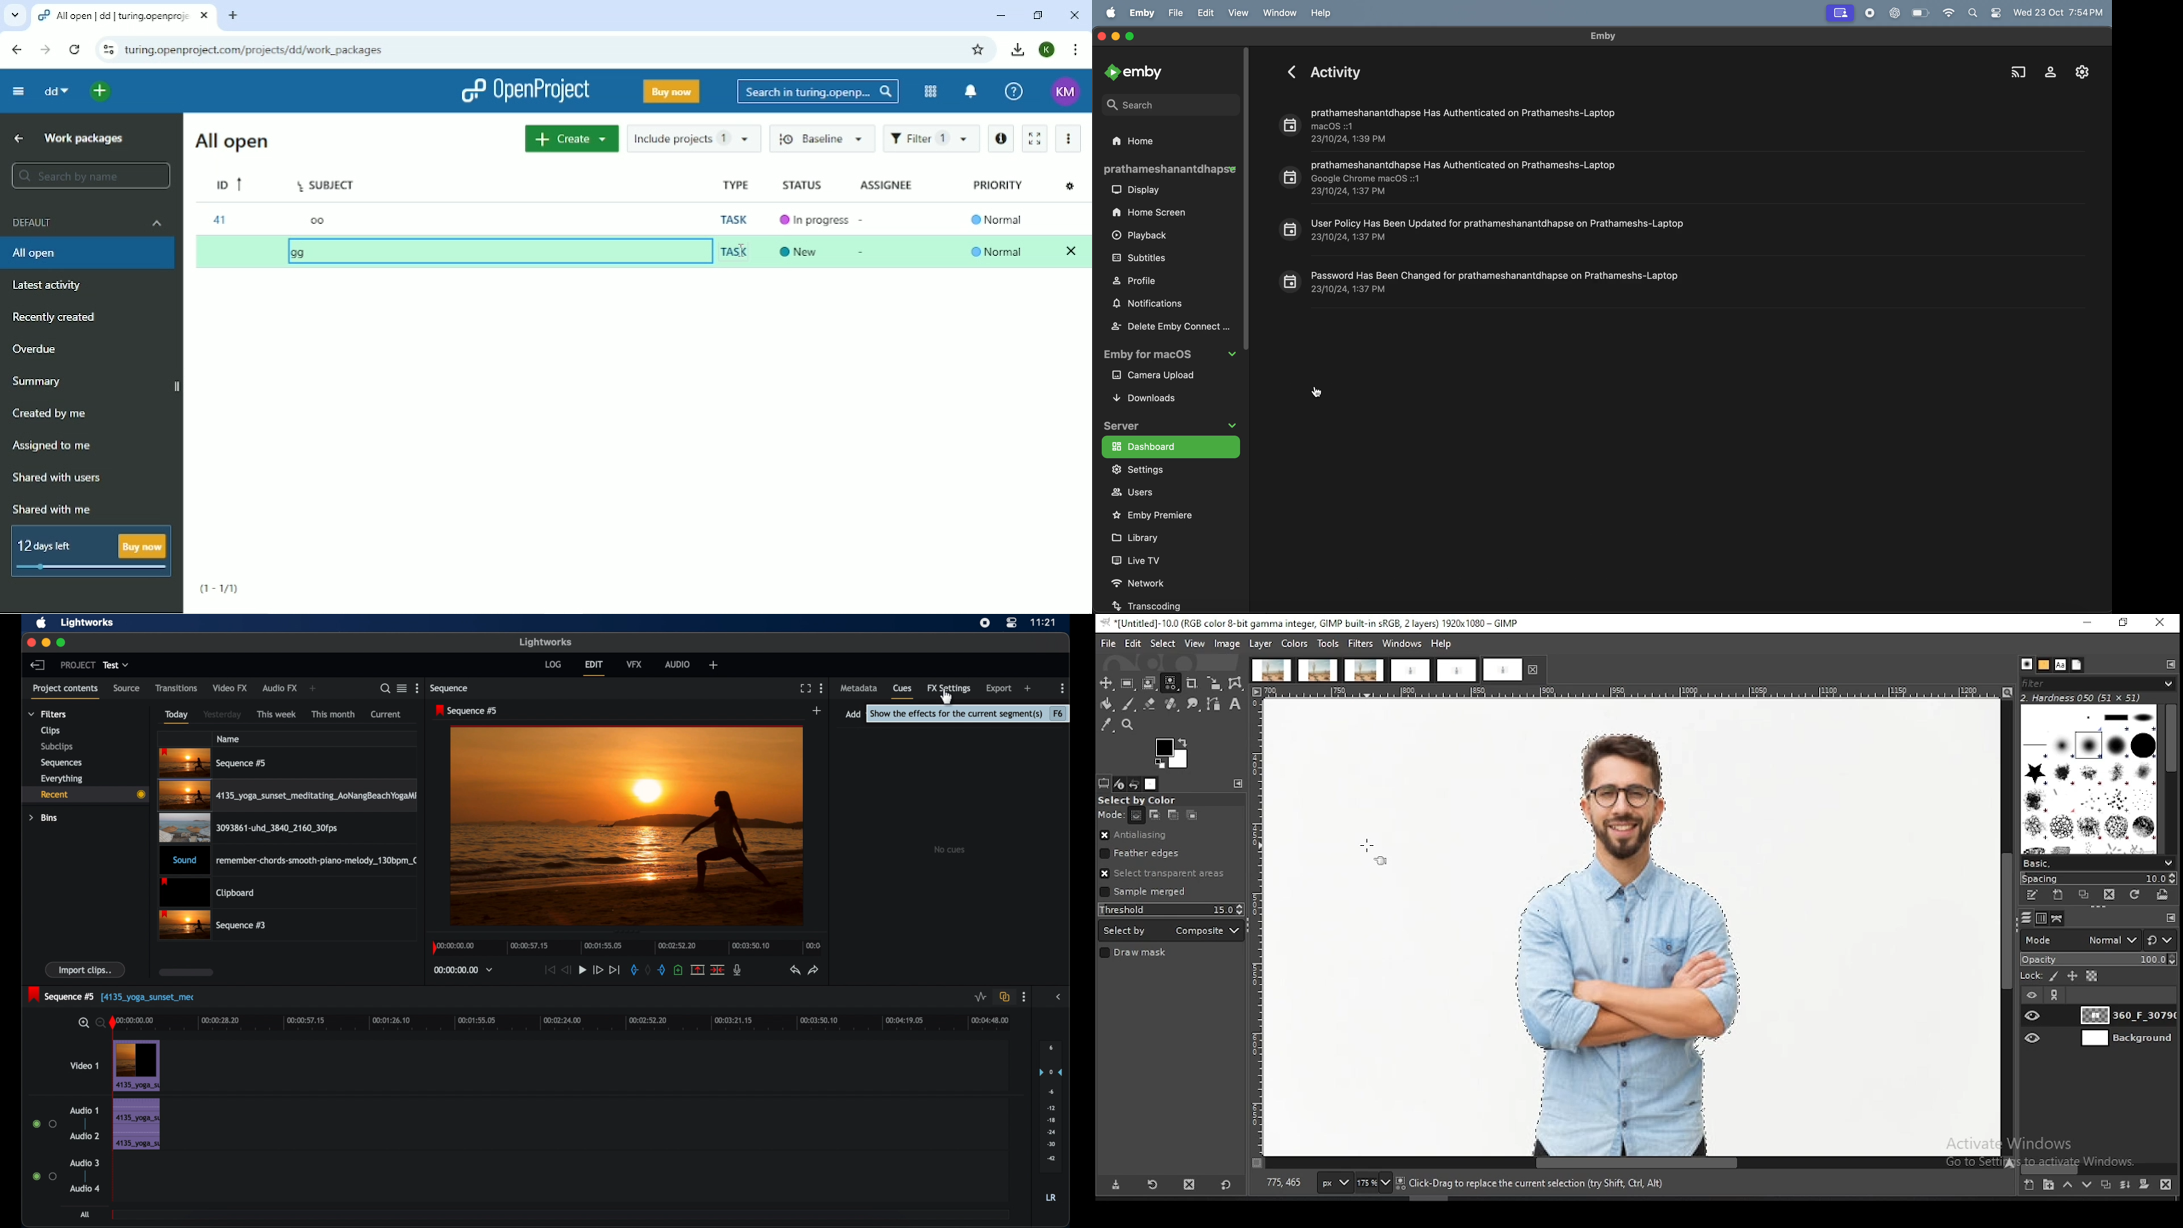 Image resolution: width=2184 pixels, height=1232 pixels. I want to click on rewind, so click(567, 970).